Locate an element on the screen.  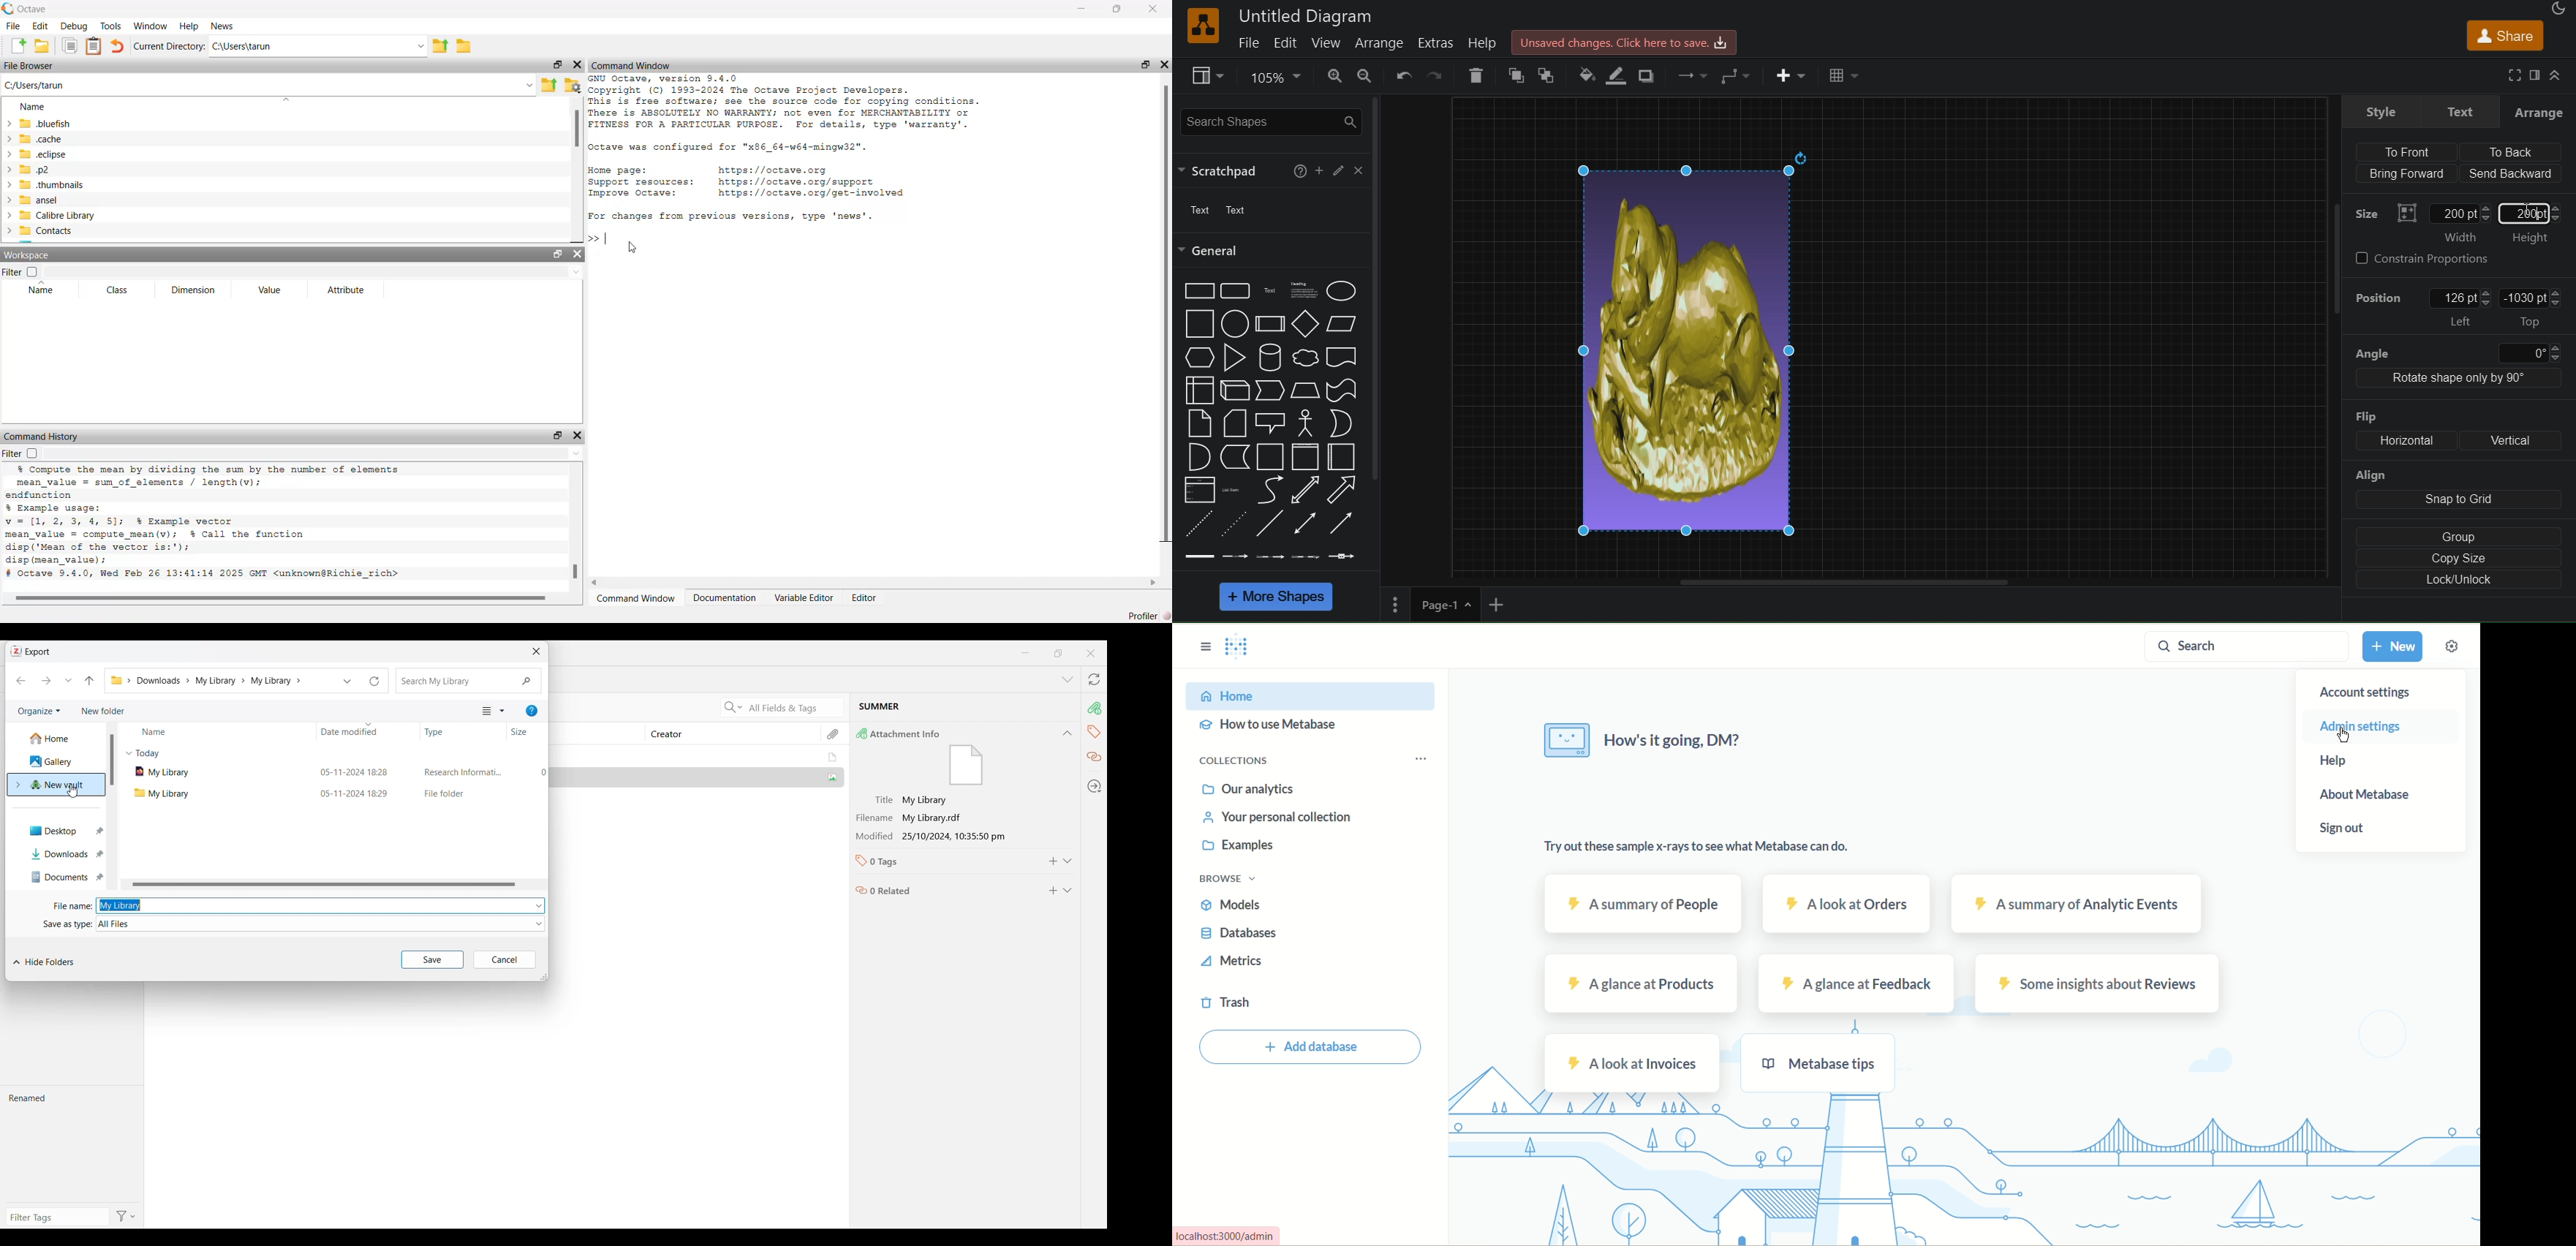
help is located at coordinates (1298, 170).